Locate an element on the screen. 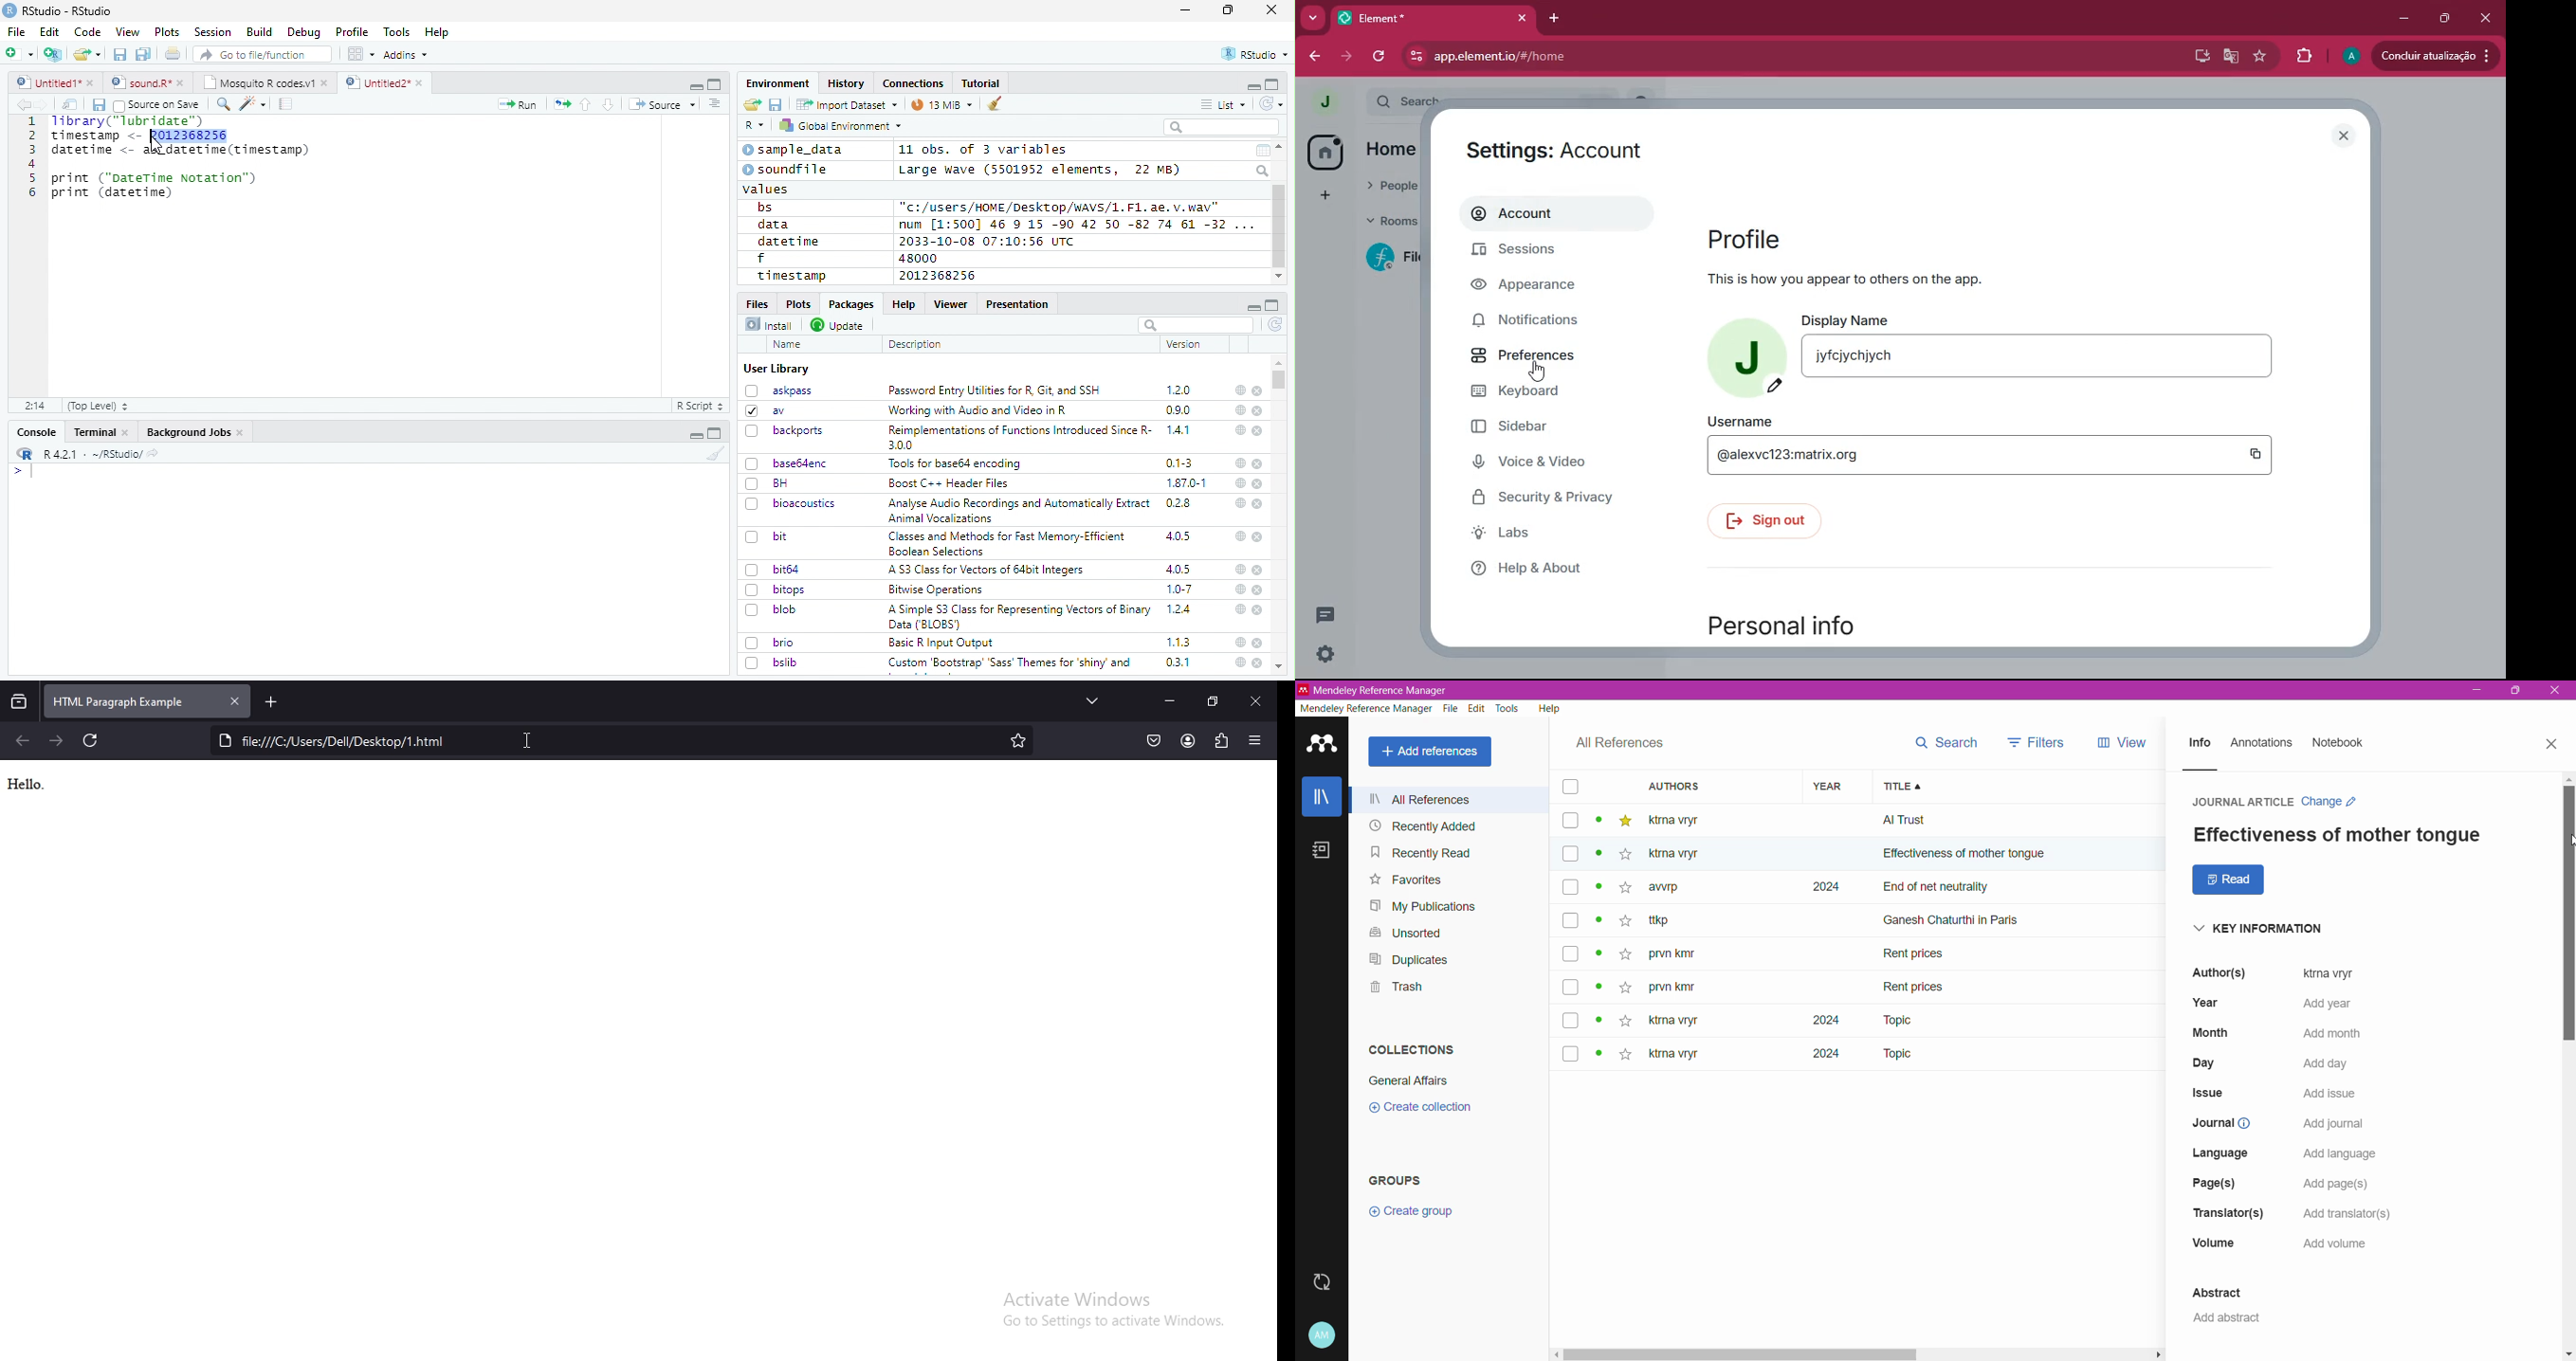  google translate is located at coordinates (2229, 57).